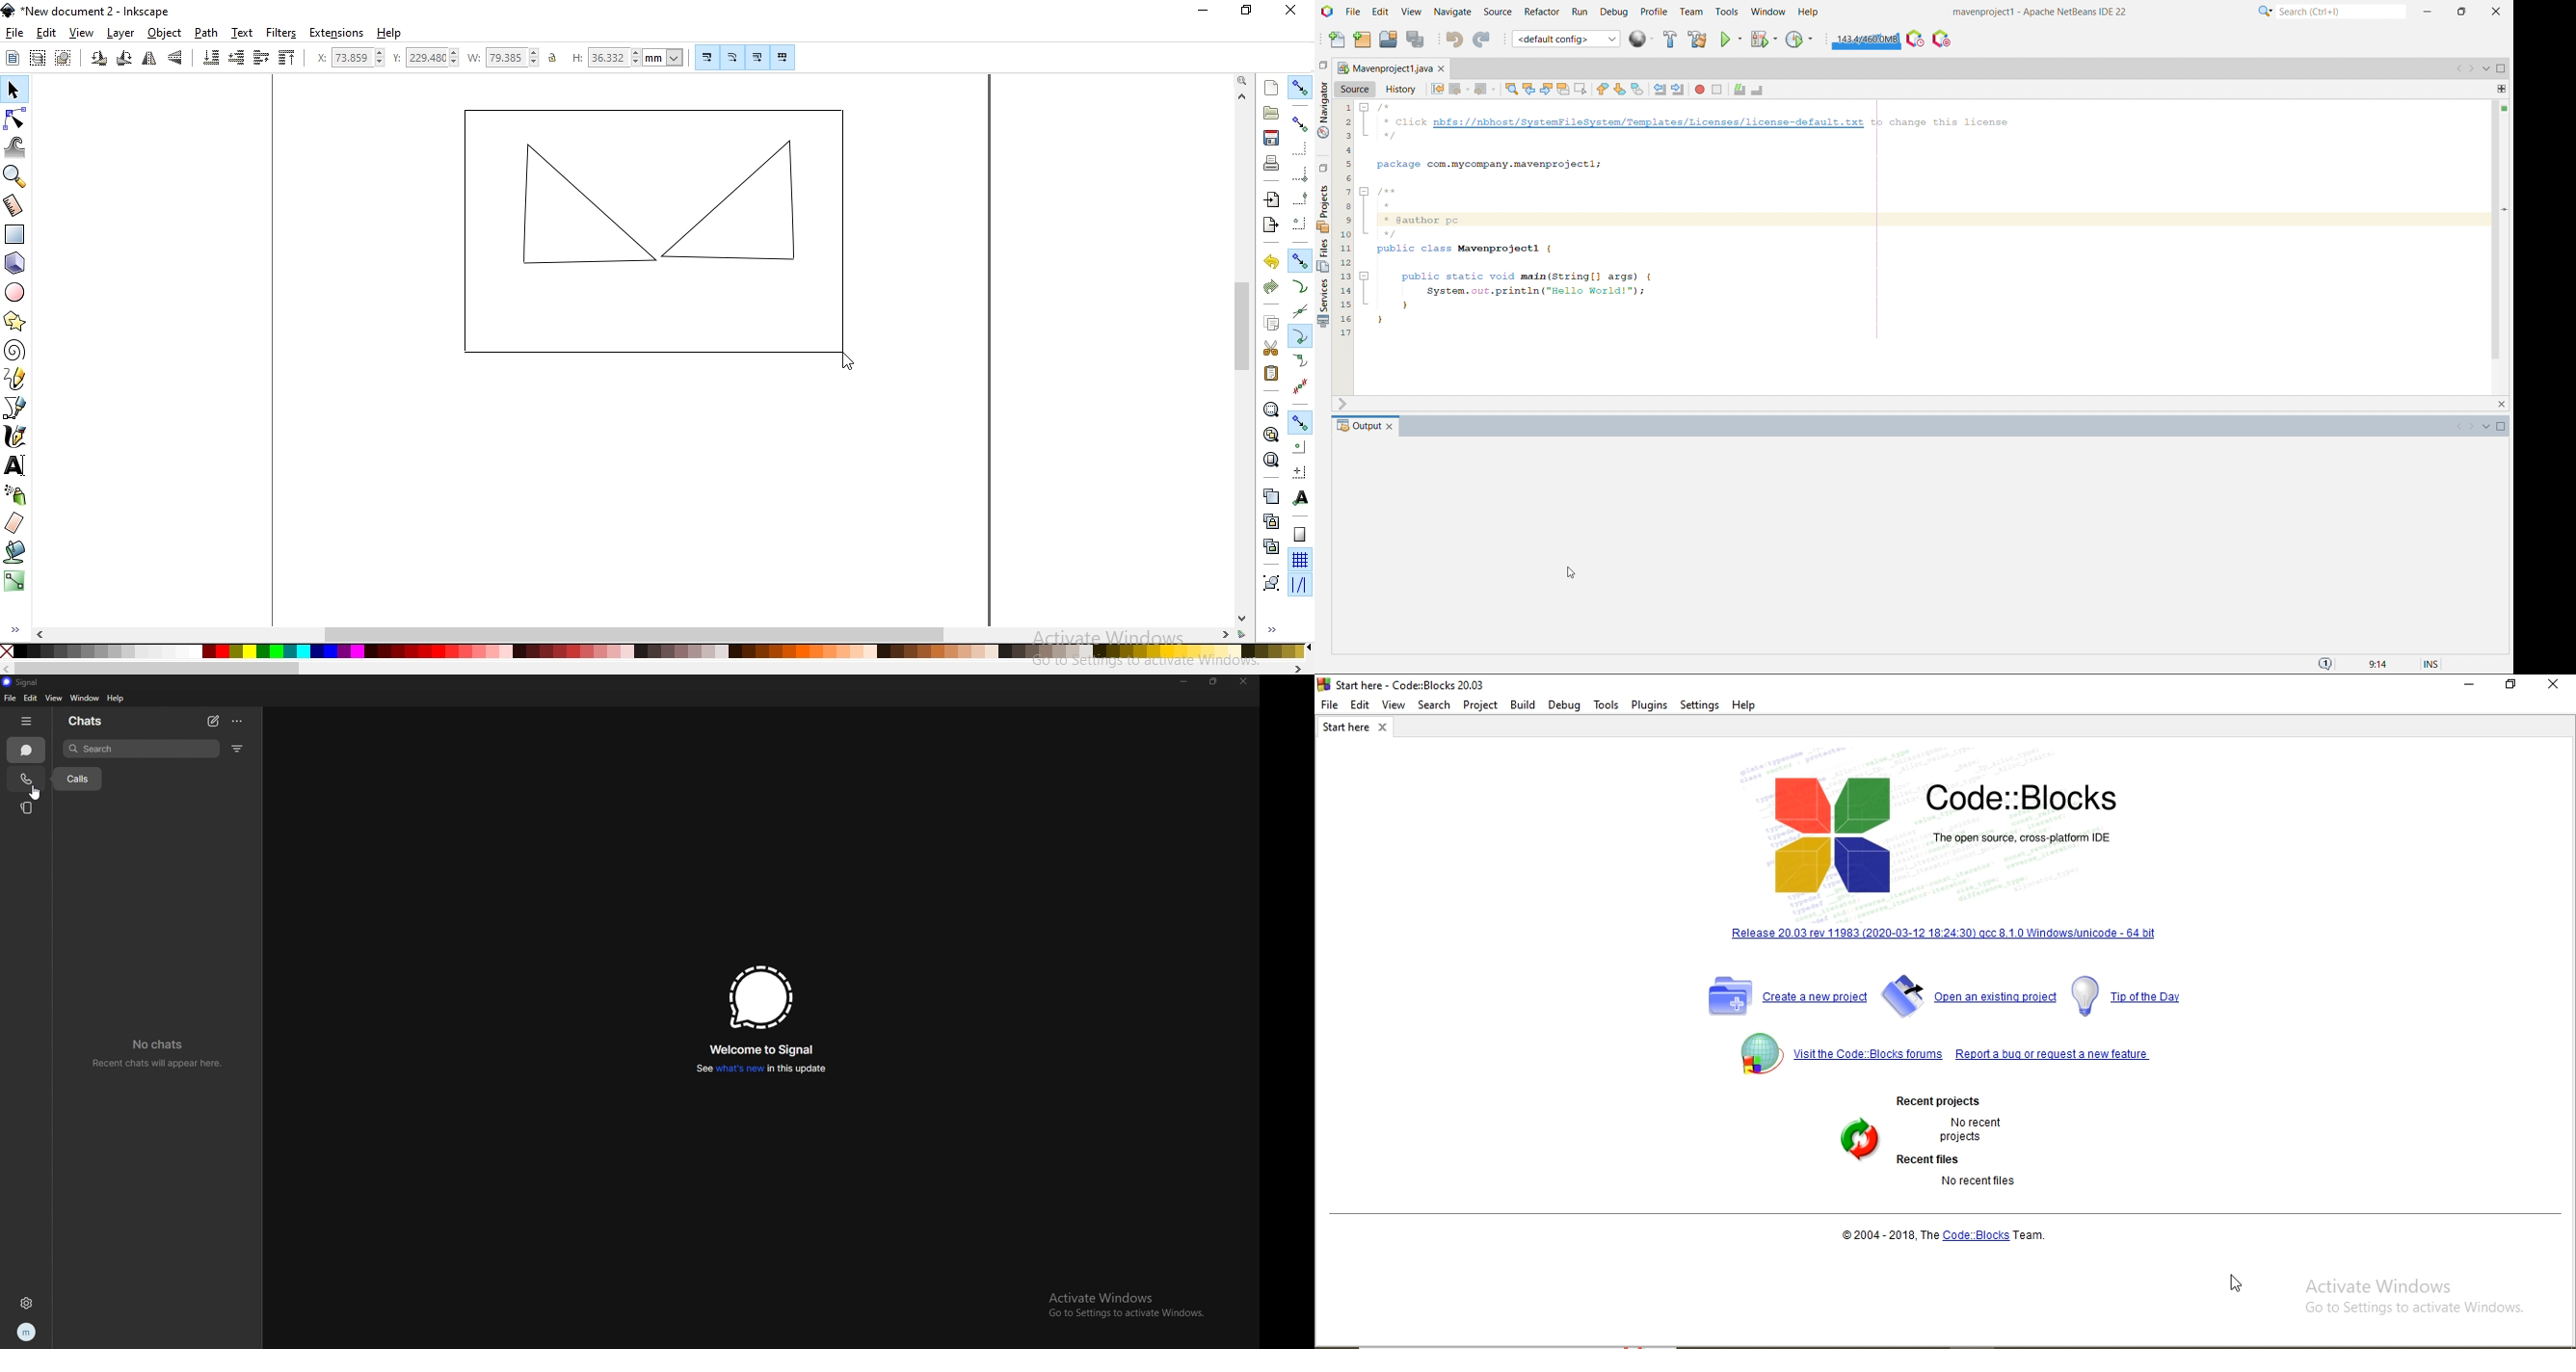 This screenshot has height=1372, width=2576. What do you see at coordinates (1269, 262) in the screenshot?
I see `undo the action` at bounding box center [1269, 262].